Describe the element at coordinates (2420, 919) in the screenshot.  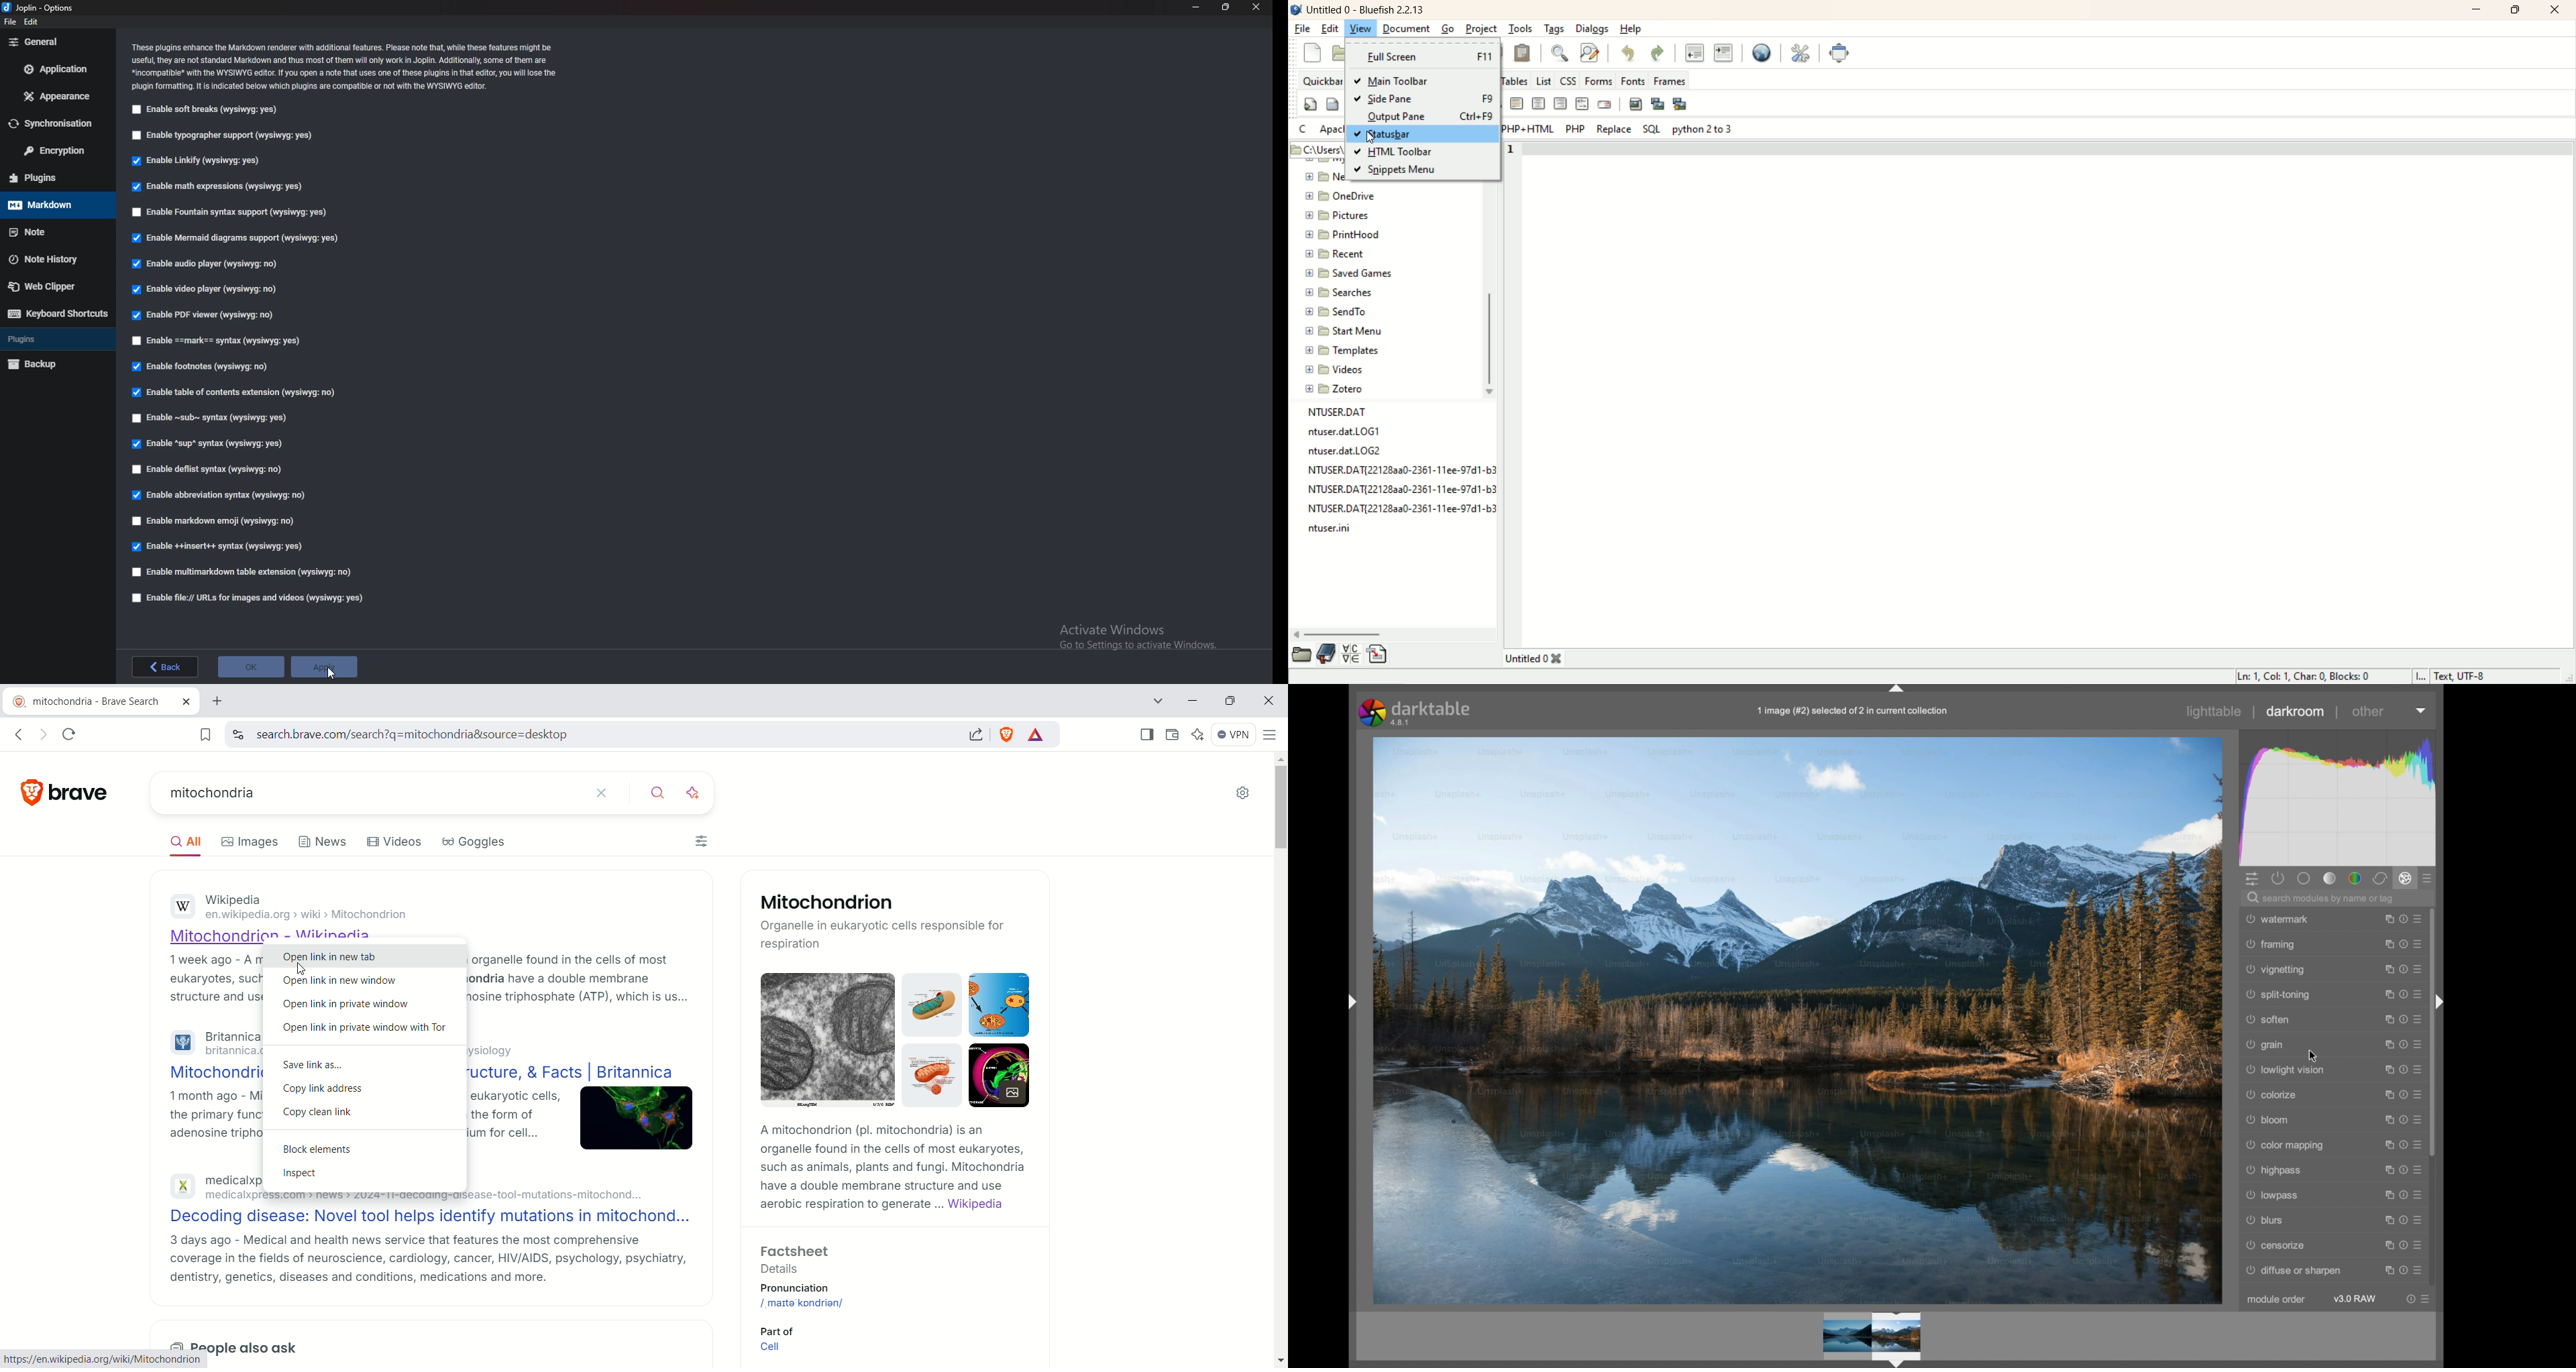
I see `presets` at that location.